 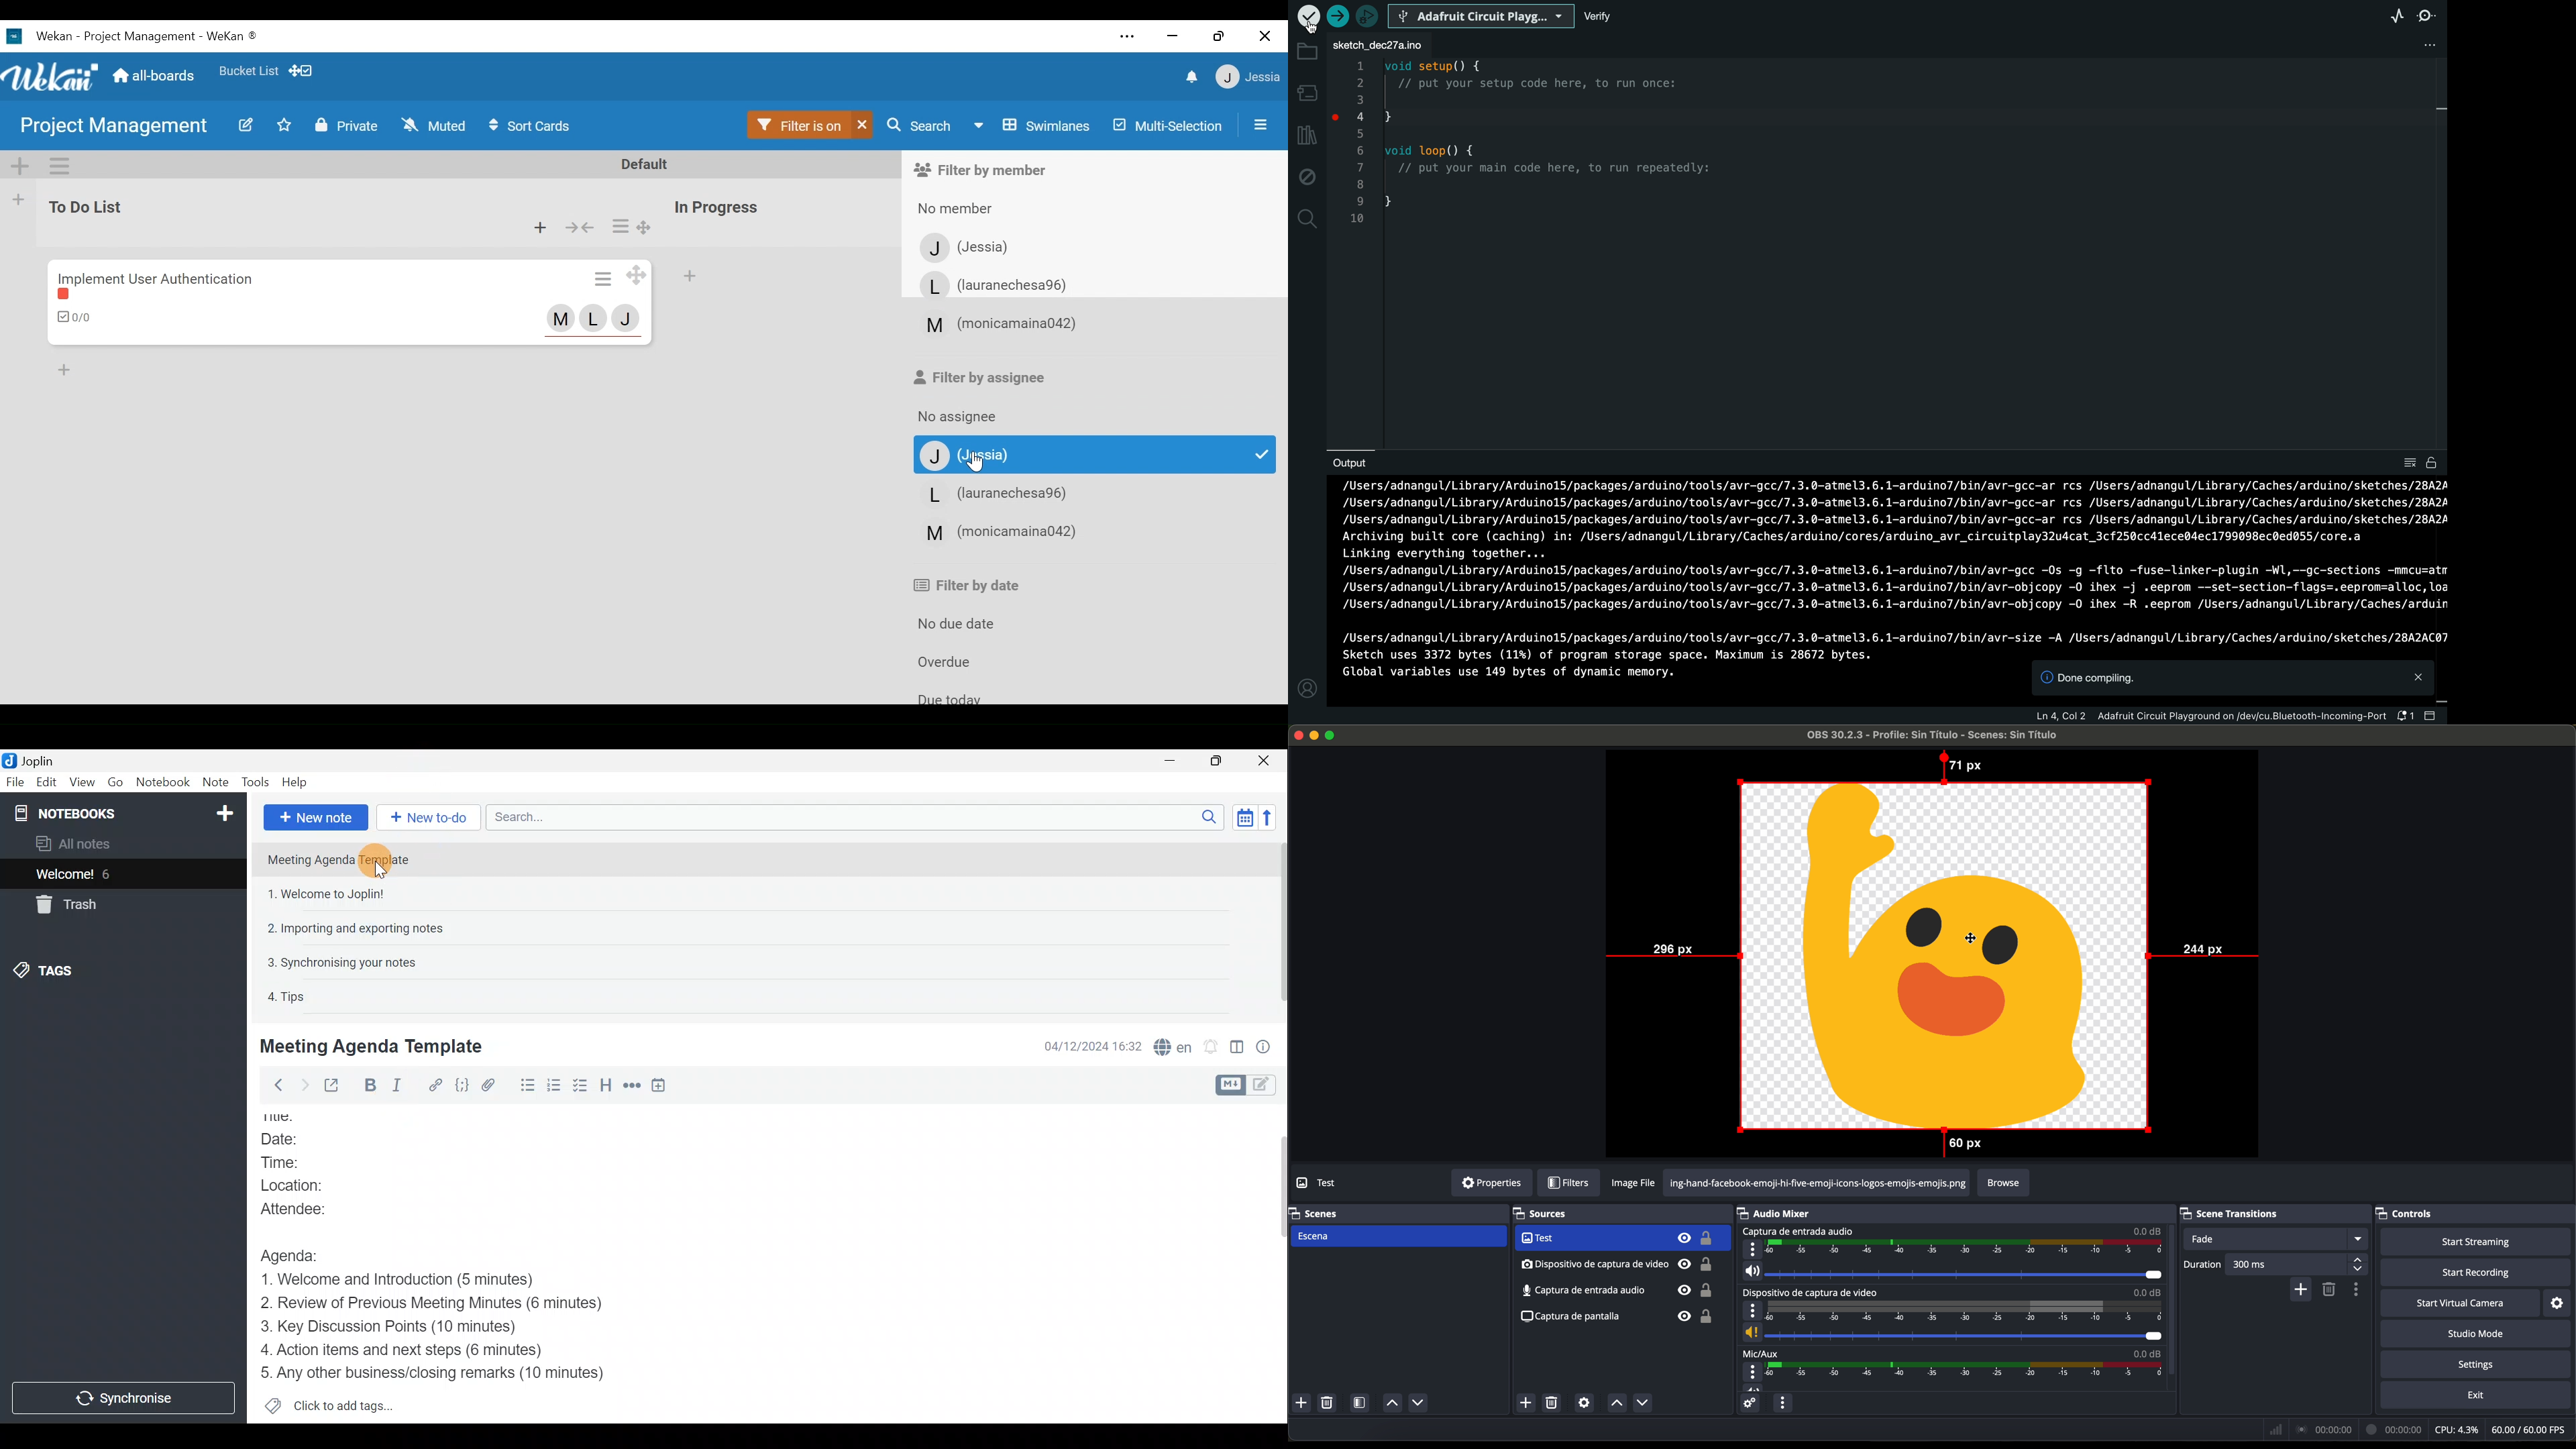 What do you see at coordinates (1621, 1239) in the screenshot?
I see `video capture device` at bounding box center [1621, 1239].